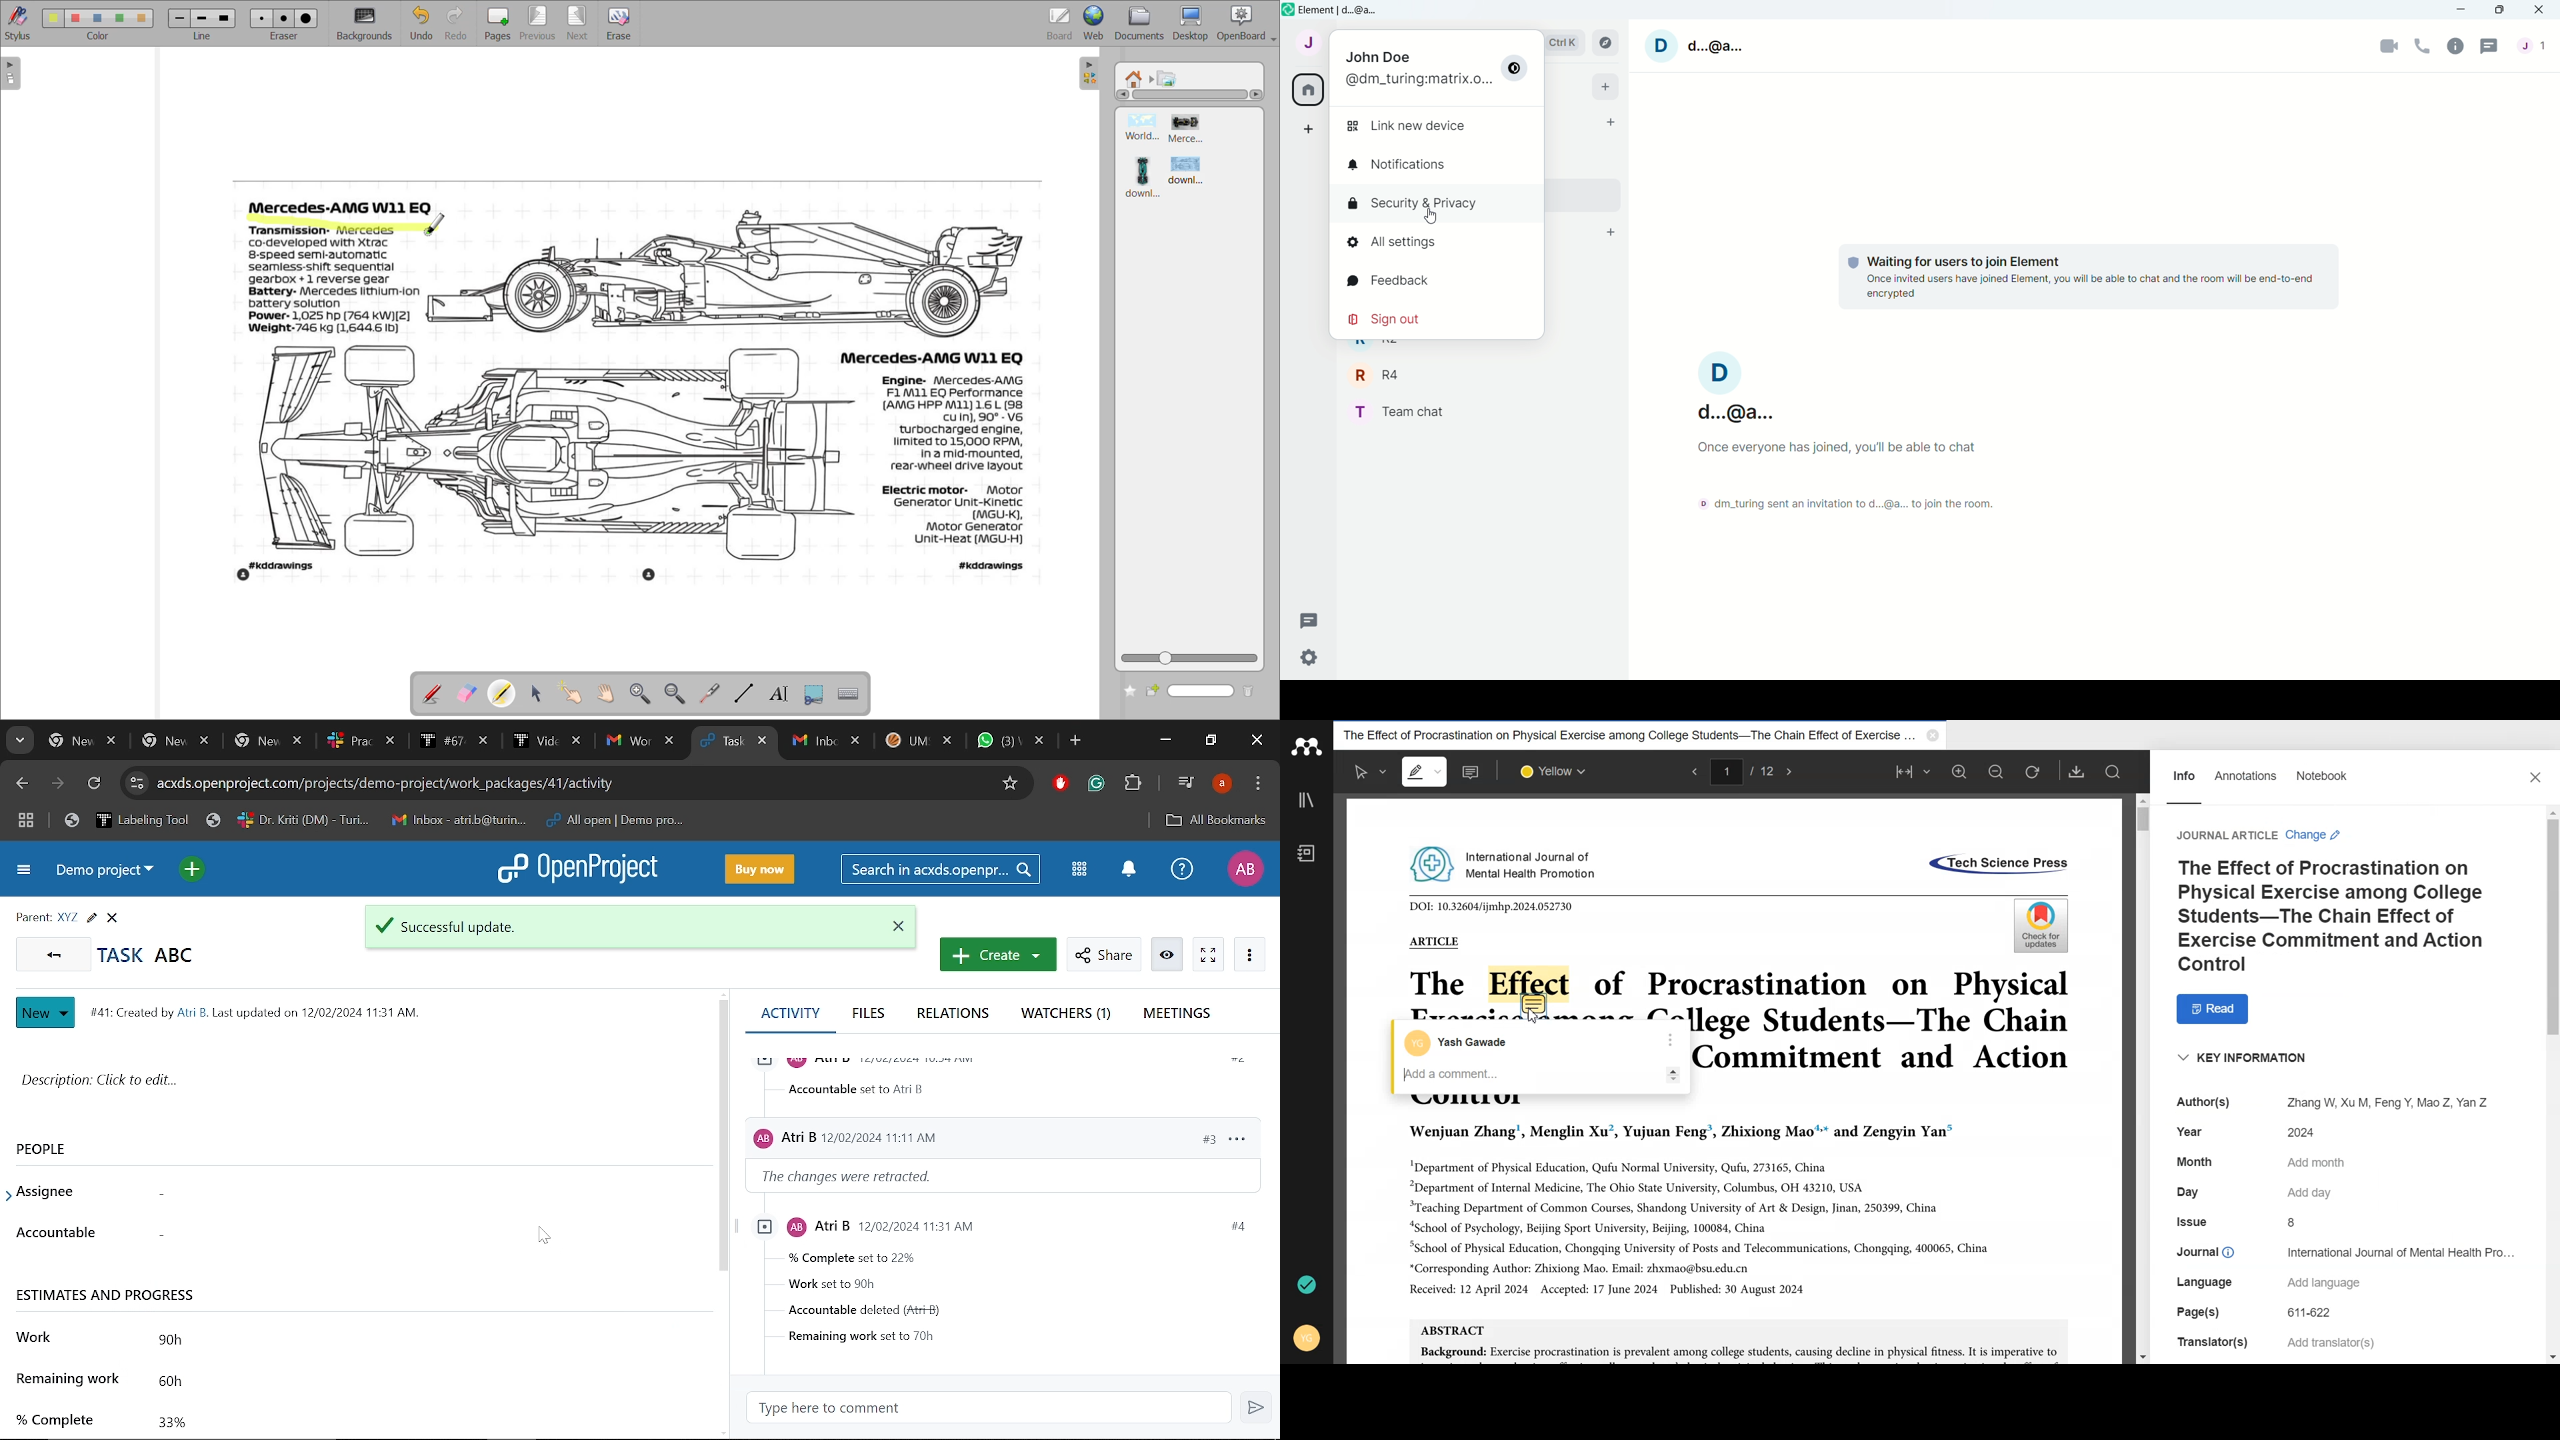  I want to click on Close, so click(2538, 779).